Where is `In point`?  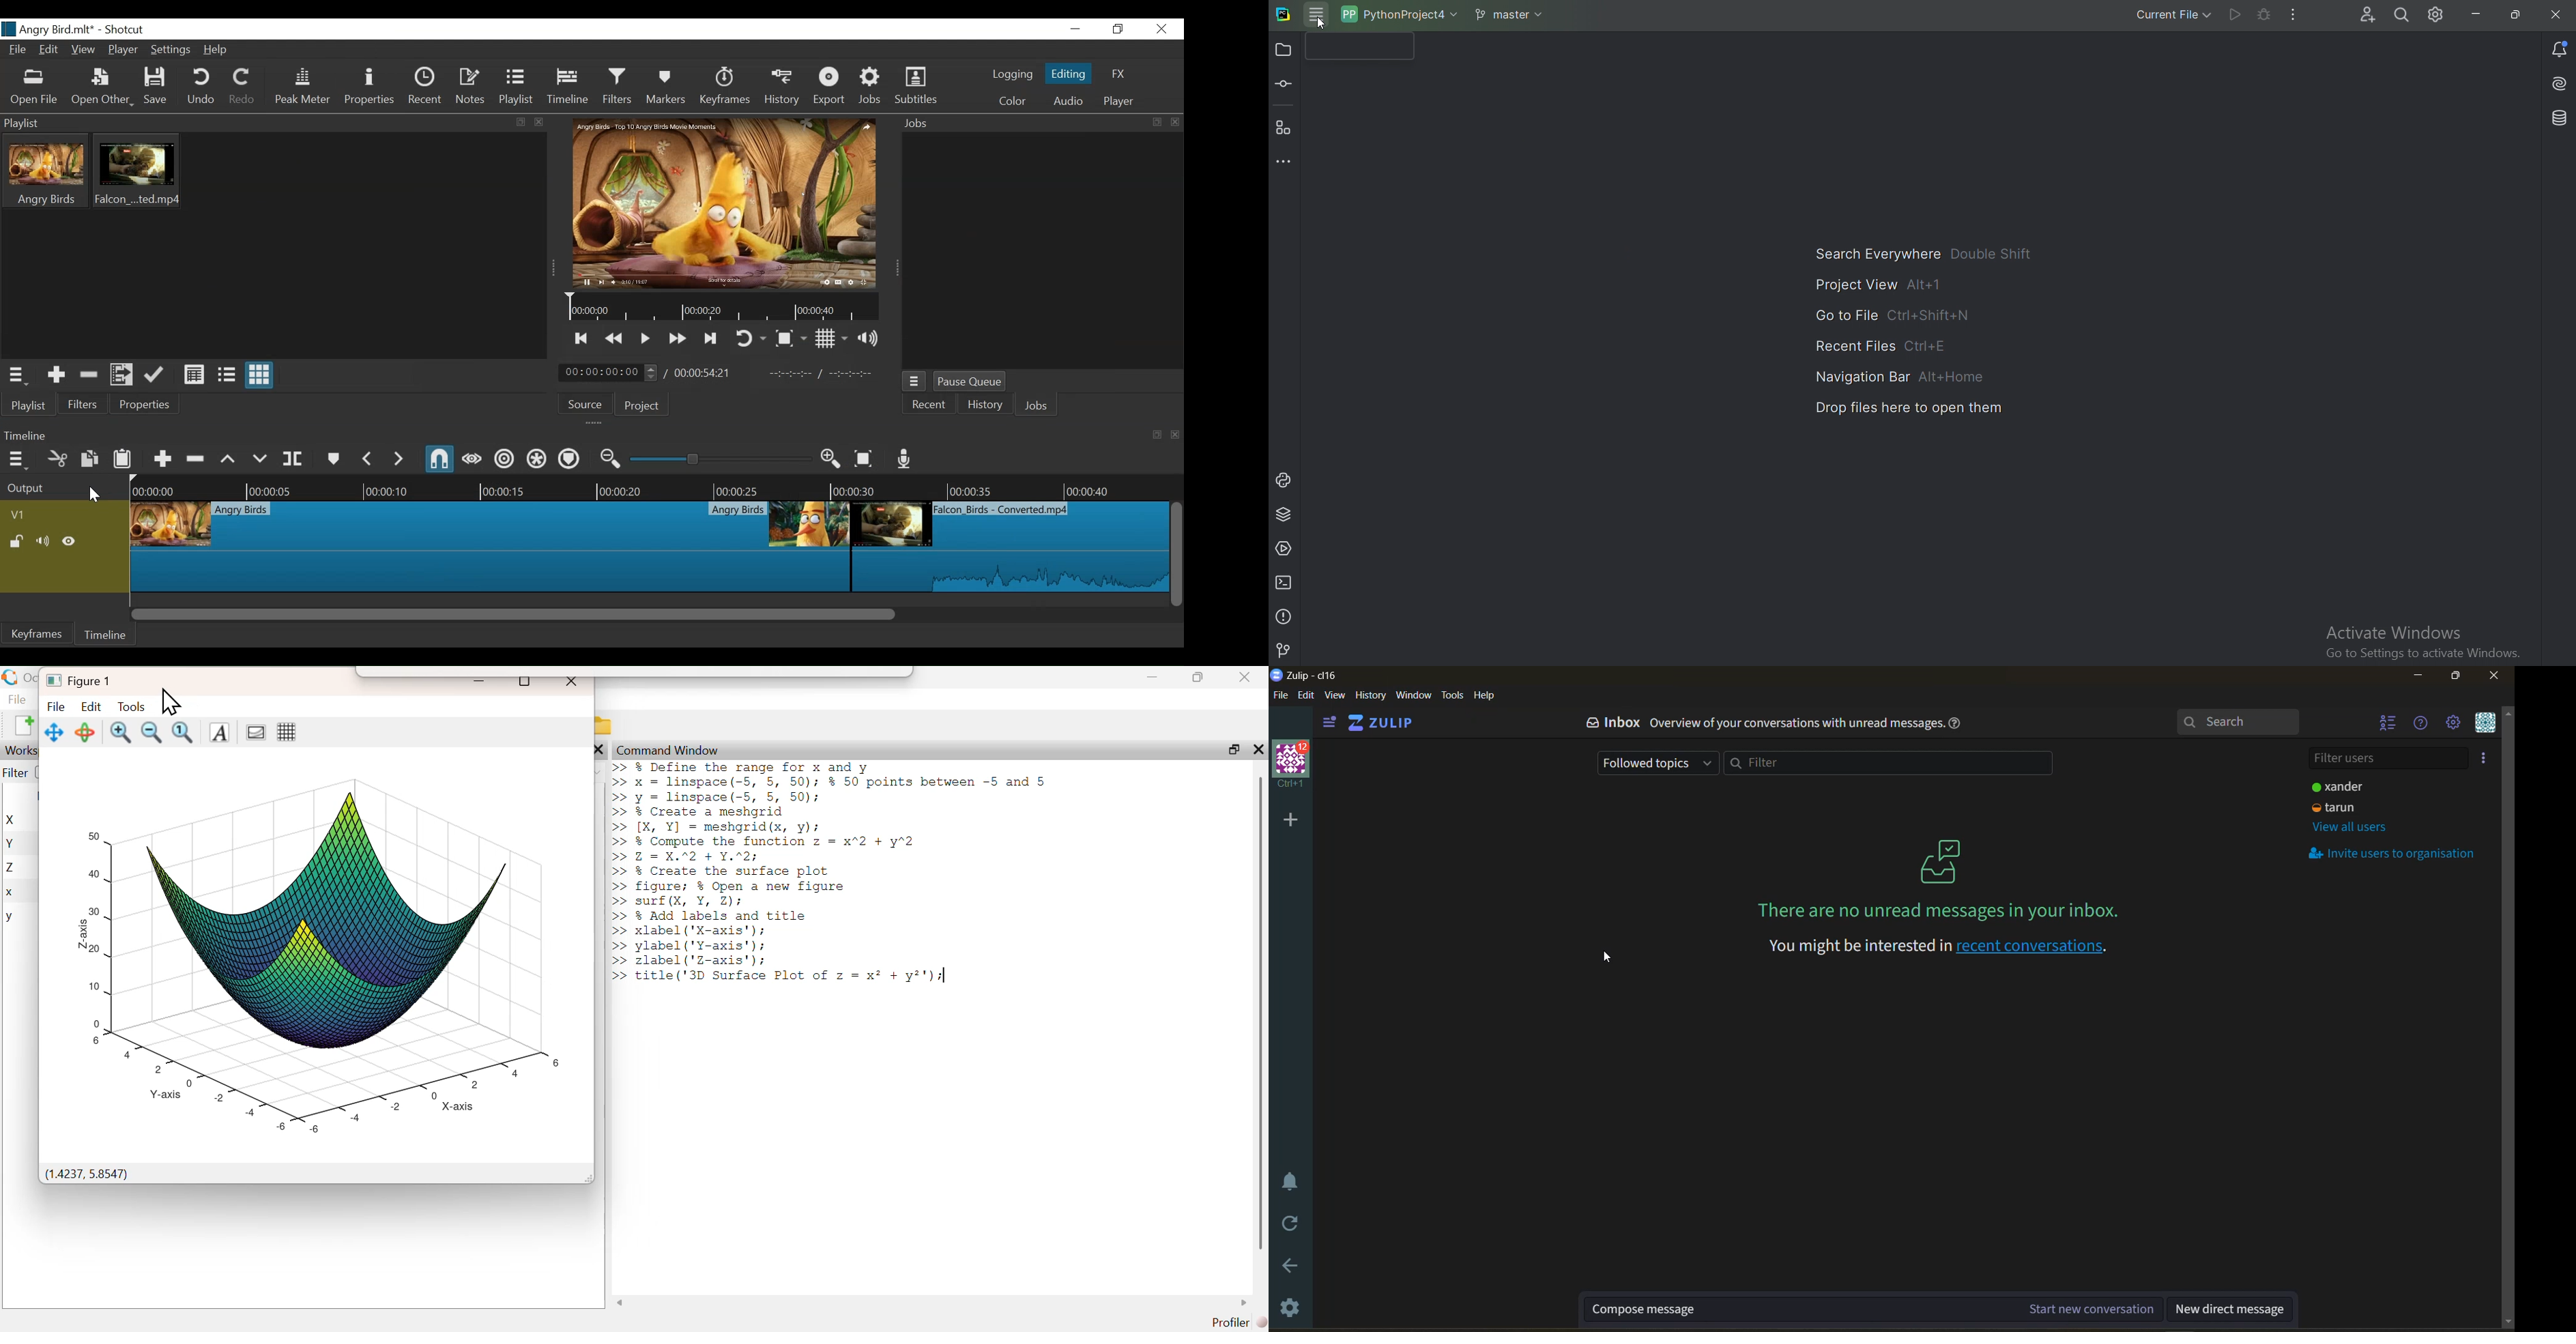
In point is located at coordinates (826, 375).